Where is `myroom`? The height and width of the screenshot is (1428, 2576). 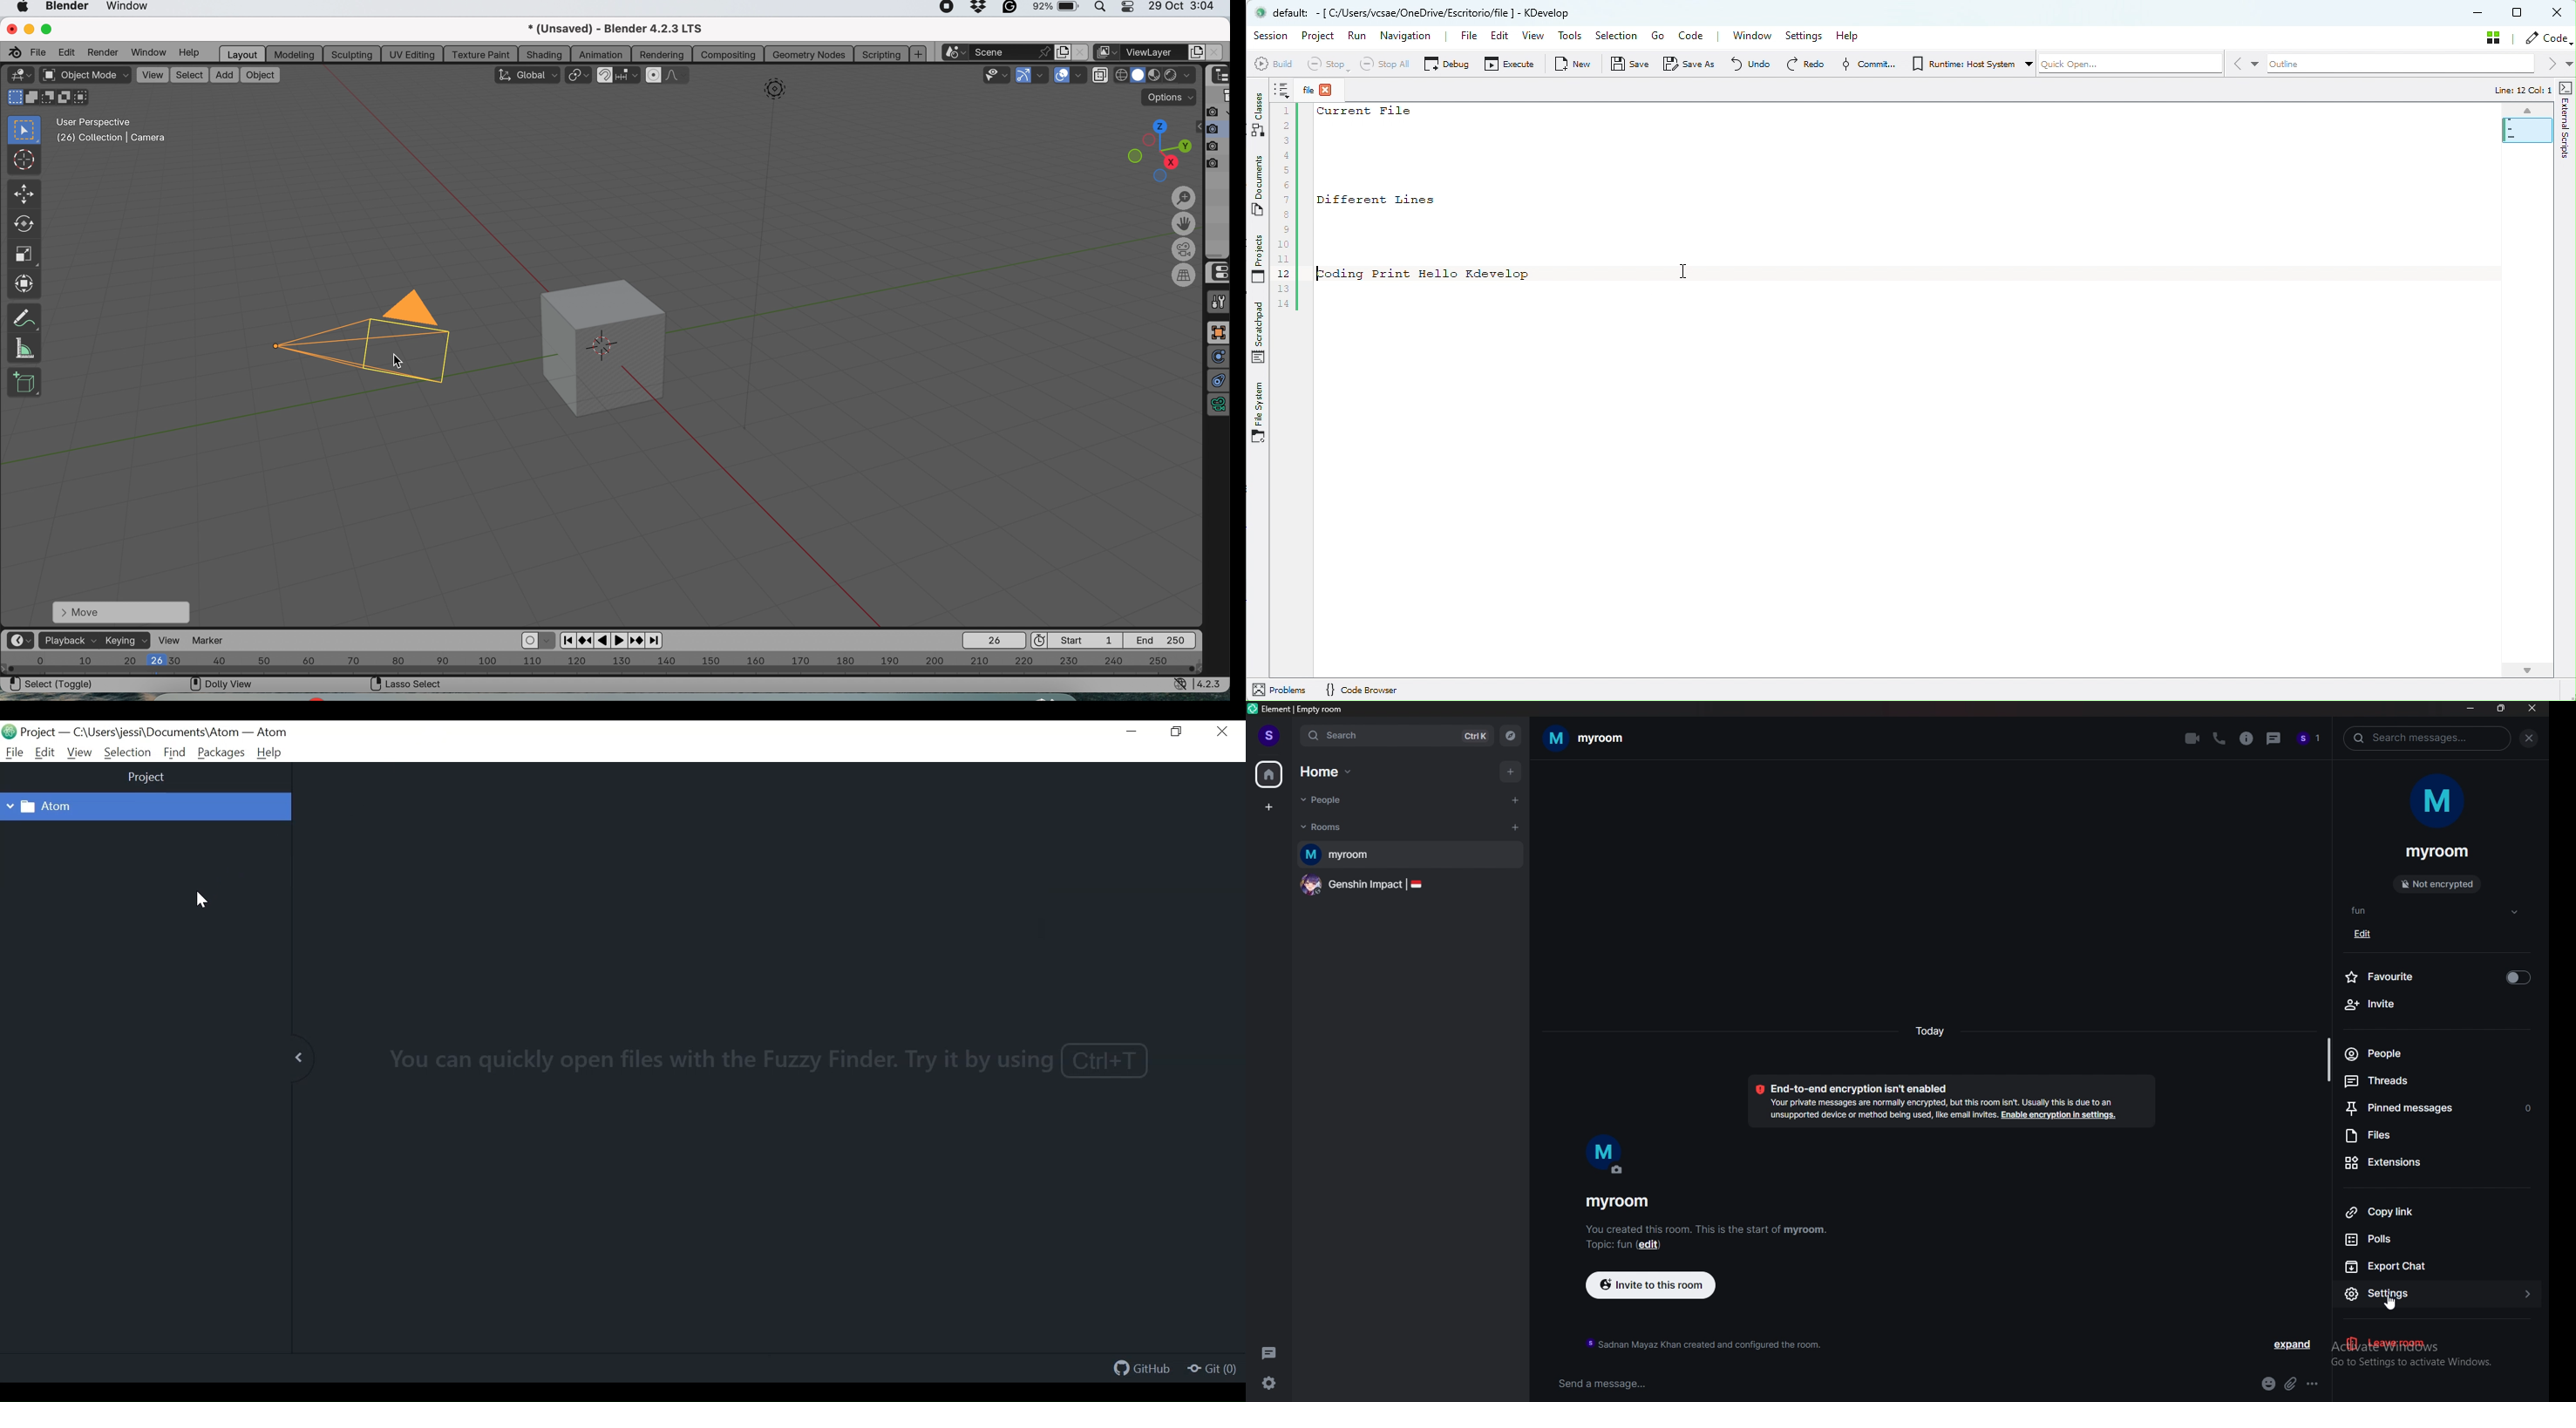
myroom is located at coordinates (2439, 852).